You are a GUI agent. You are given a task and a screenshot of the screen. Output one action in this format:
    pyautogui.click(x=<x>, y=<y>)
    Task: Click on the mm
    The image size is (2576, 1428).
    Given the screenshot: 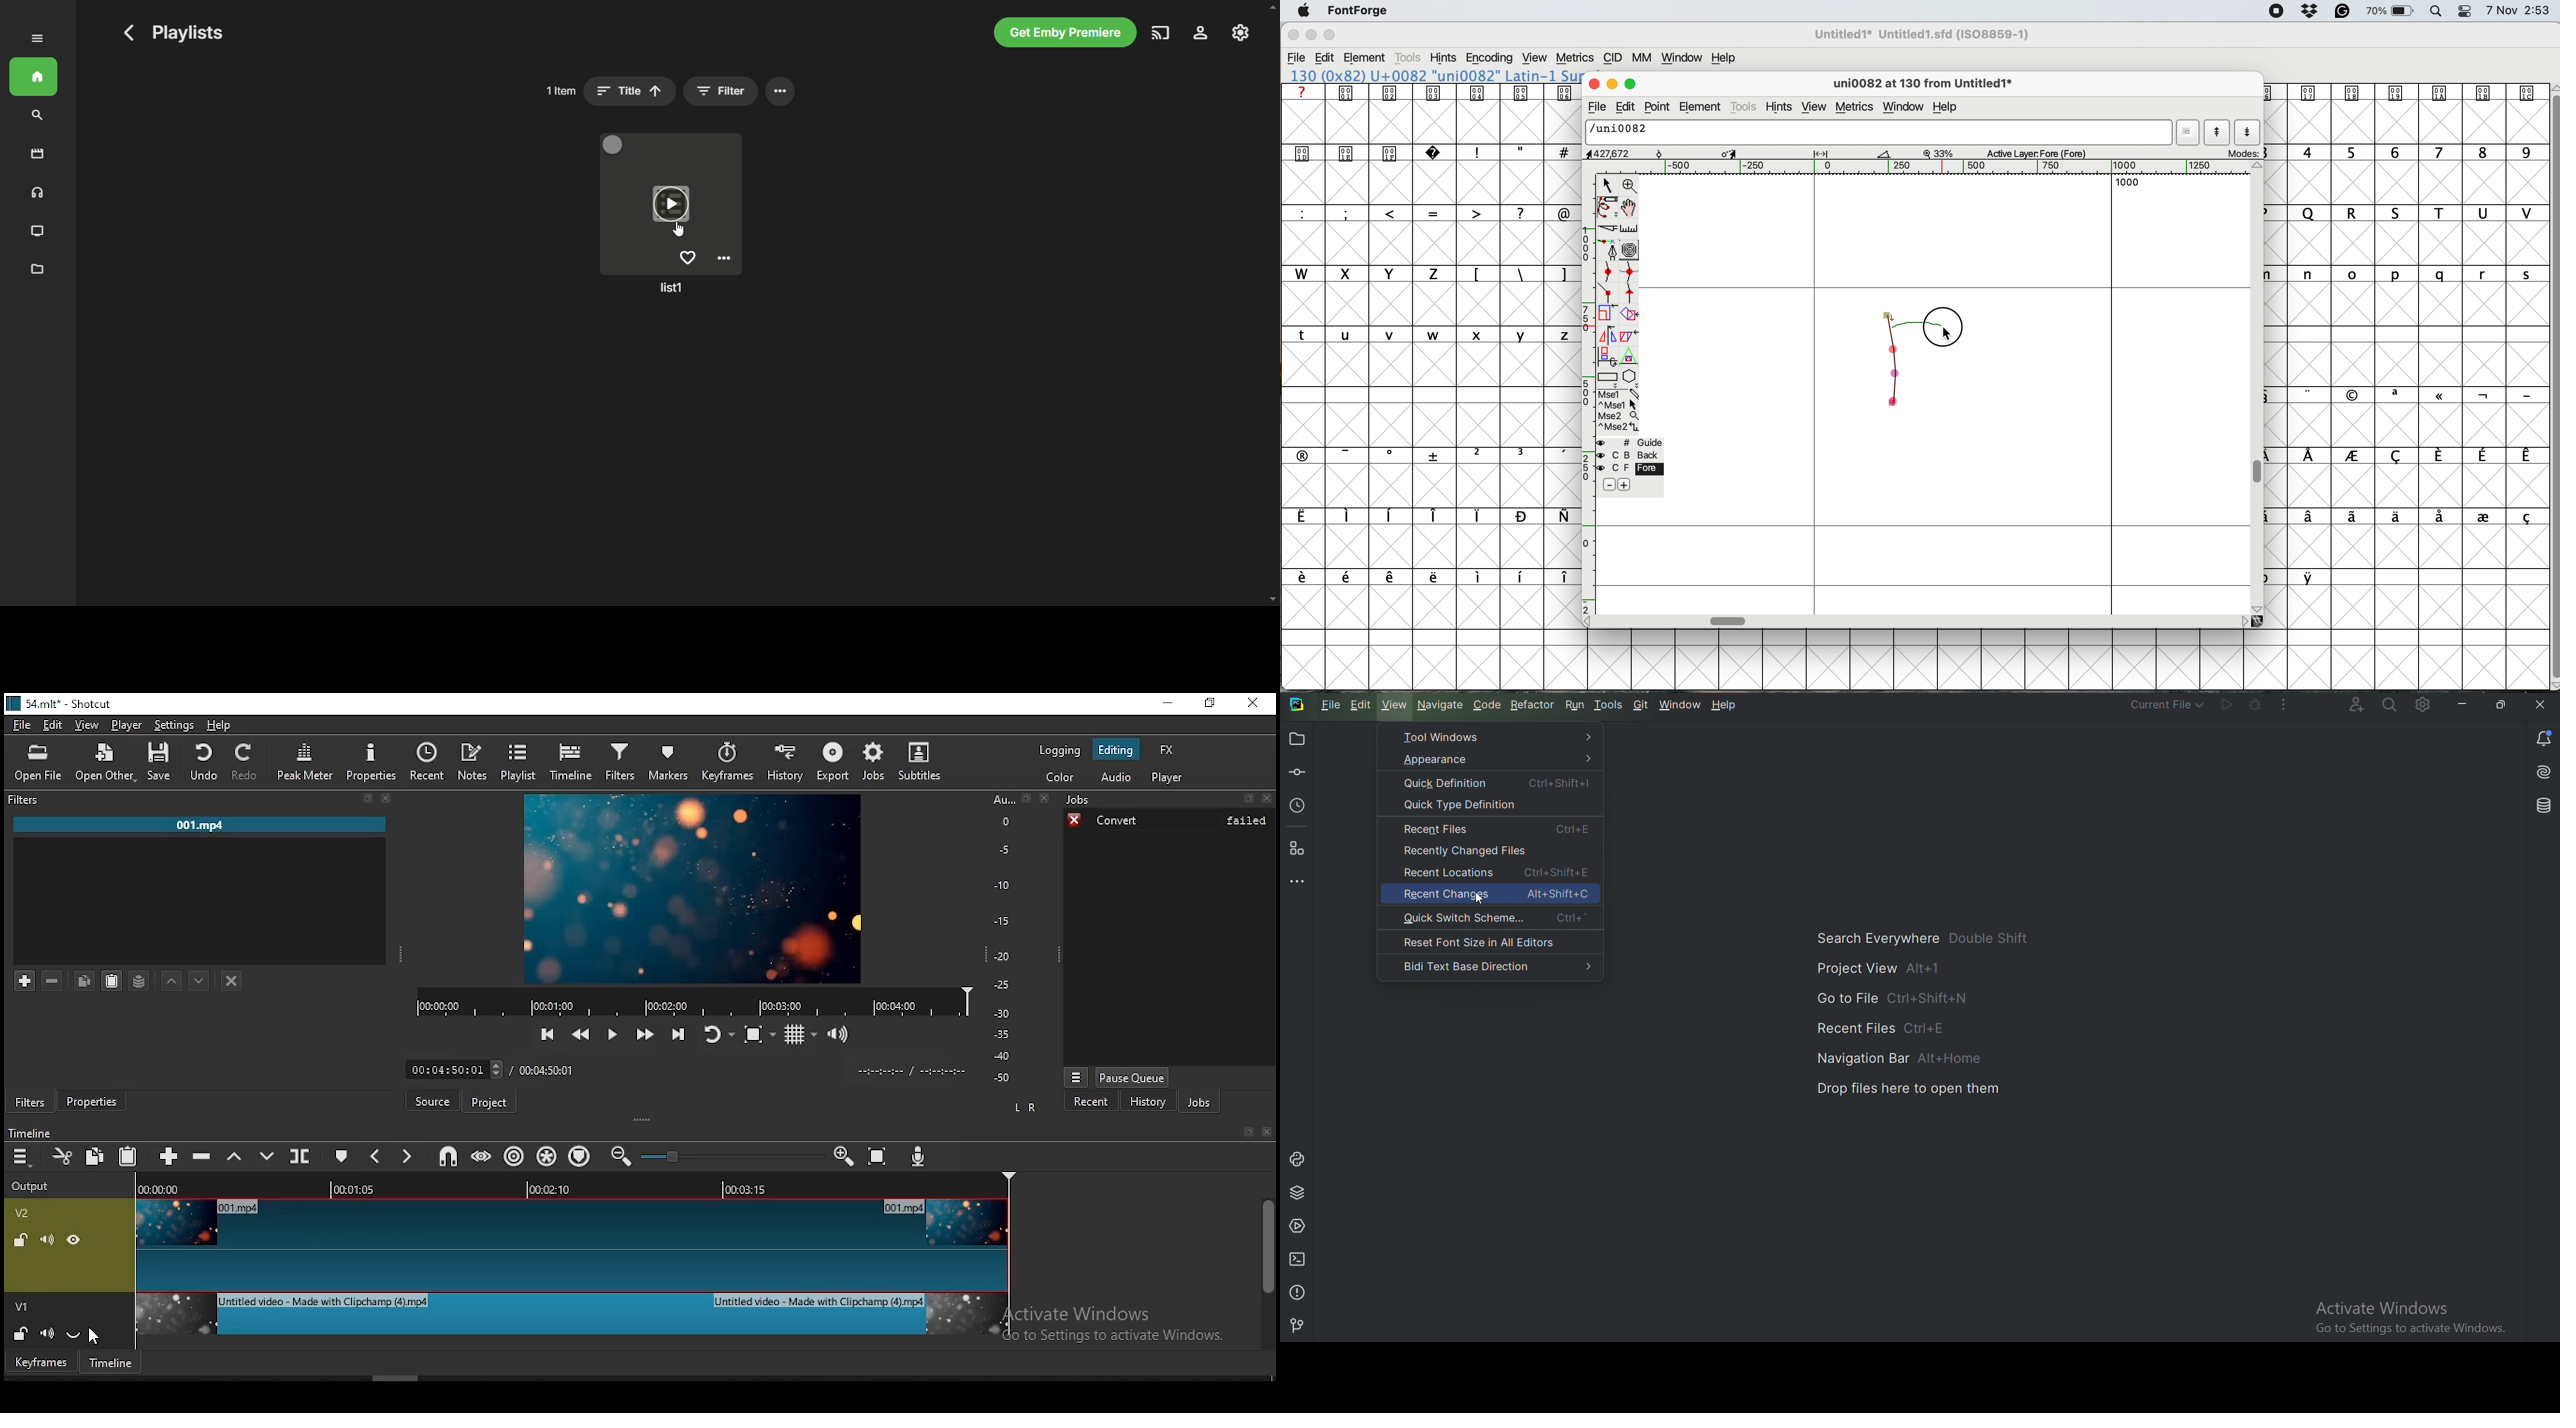 What is the action you would take?
    pyautogui.click(x=1646, y=59)
    